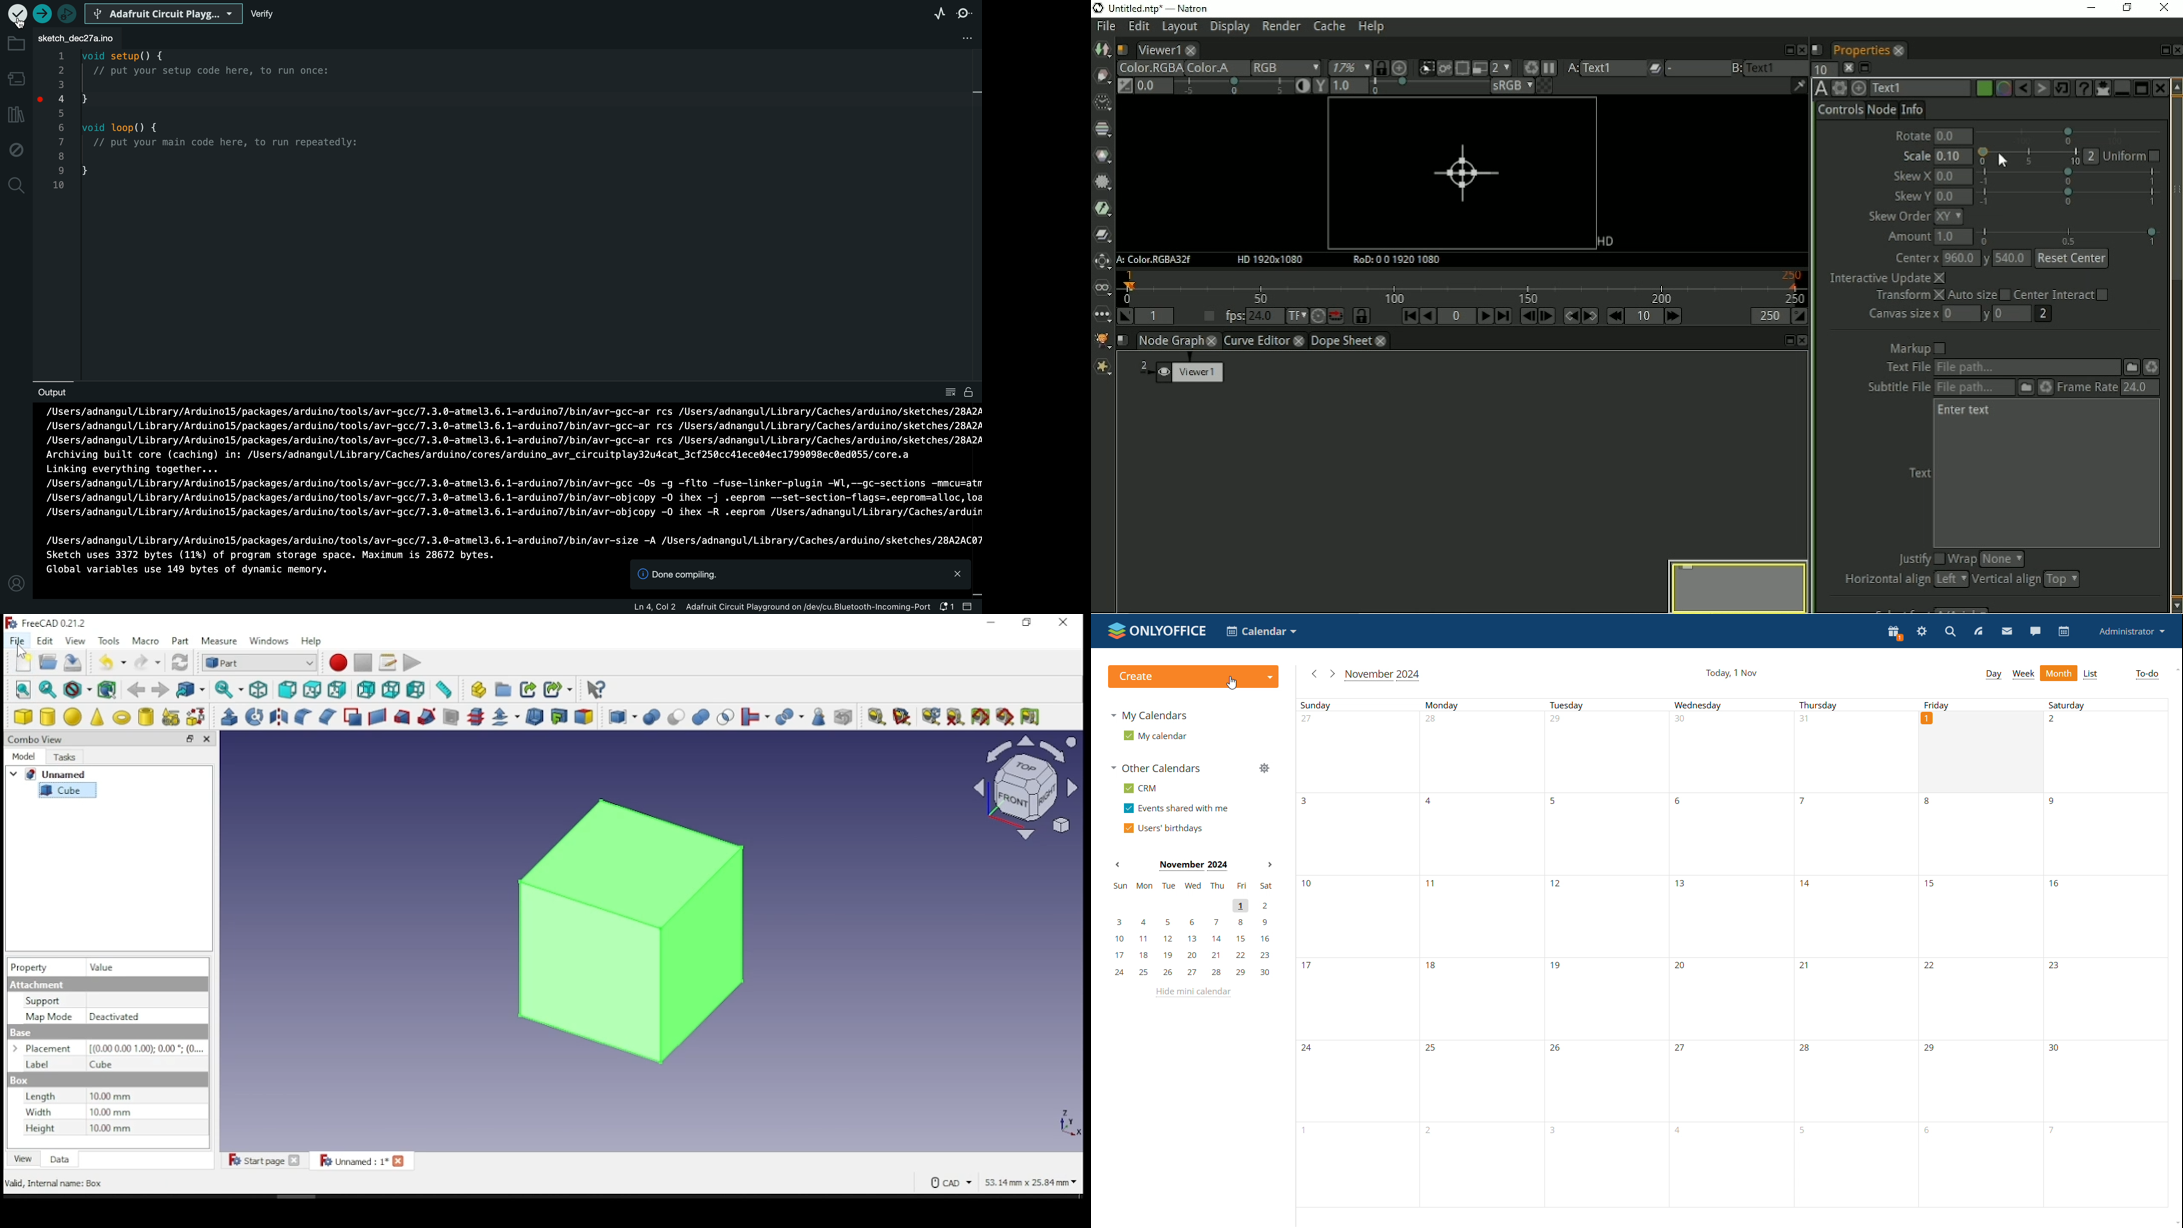  I want to click on Rotate, so click(2029, 135).